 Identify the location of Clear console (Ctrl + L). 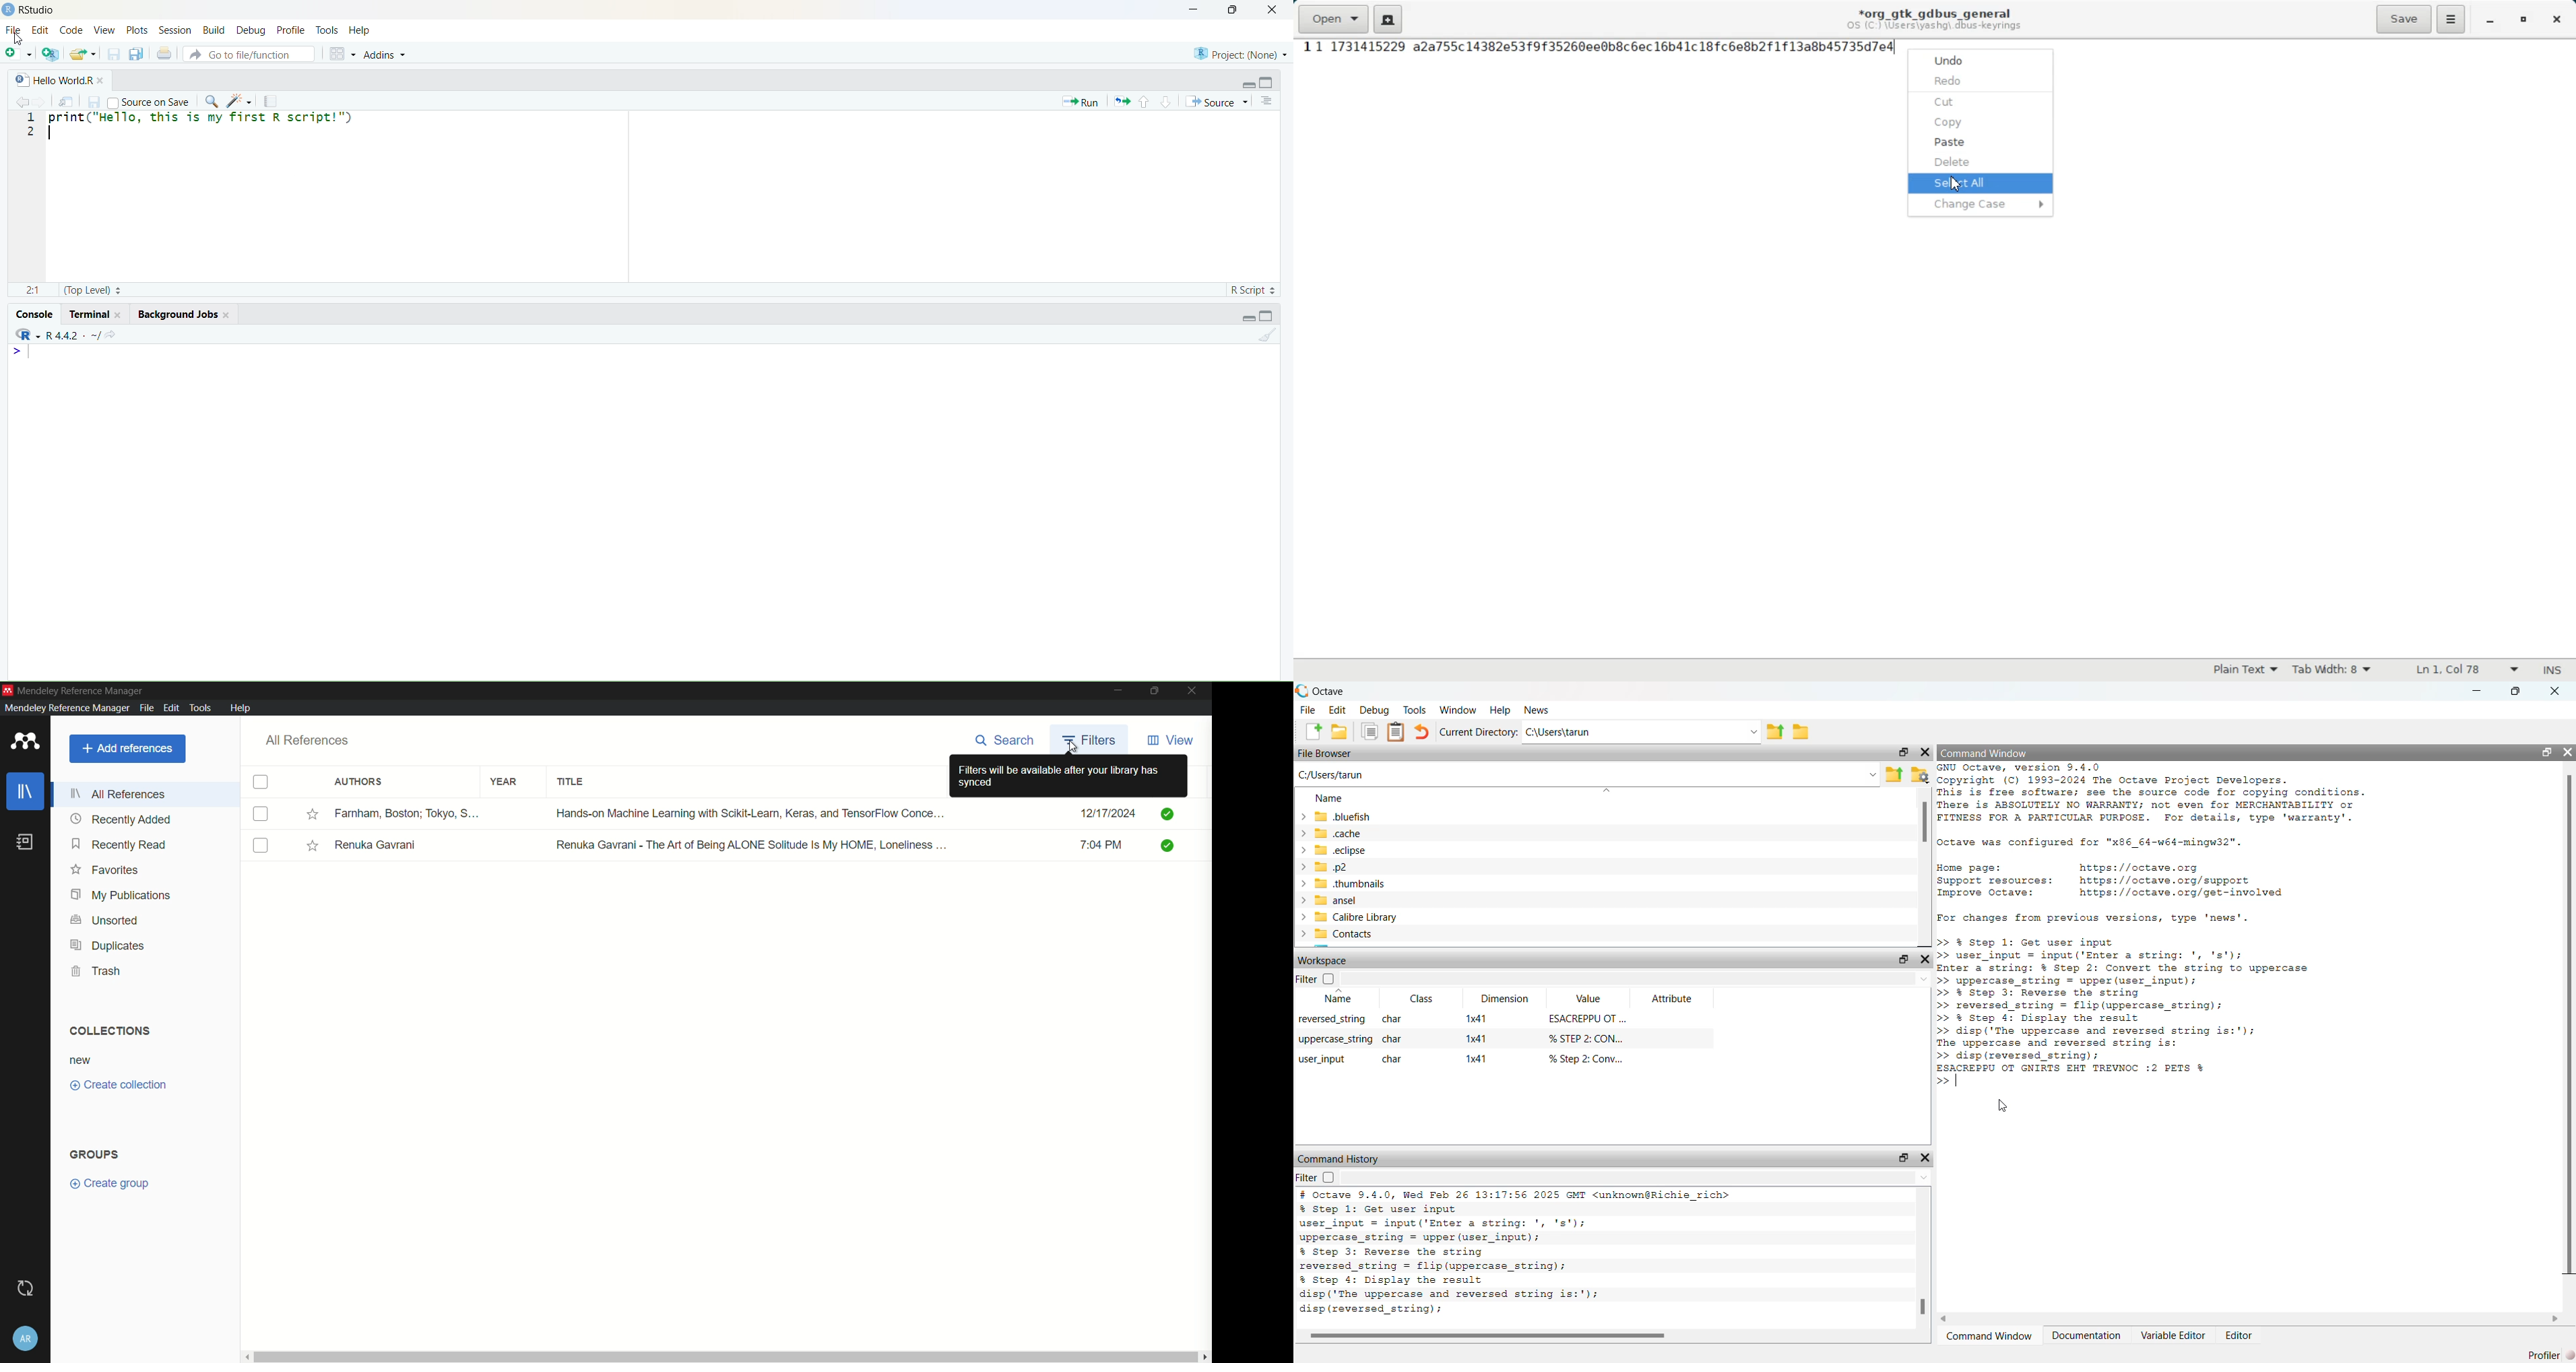
(1263, 339).